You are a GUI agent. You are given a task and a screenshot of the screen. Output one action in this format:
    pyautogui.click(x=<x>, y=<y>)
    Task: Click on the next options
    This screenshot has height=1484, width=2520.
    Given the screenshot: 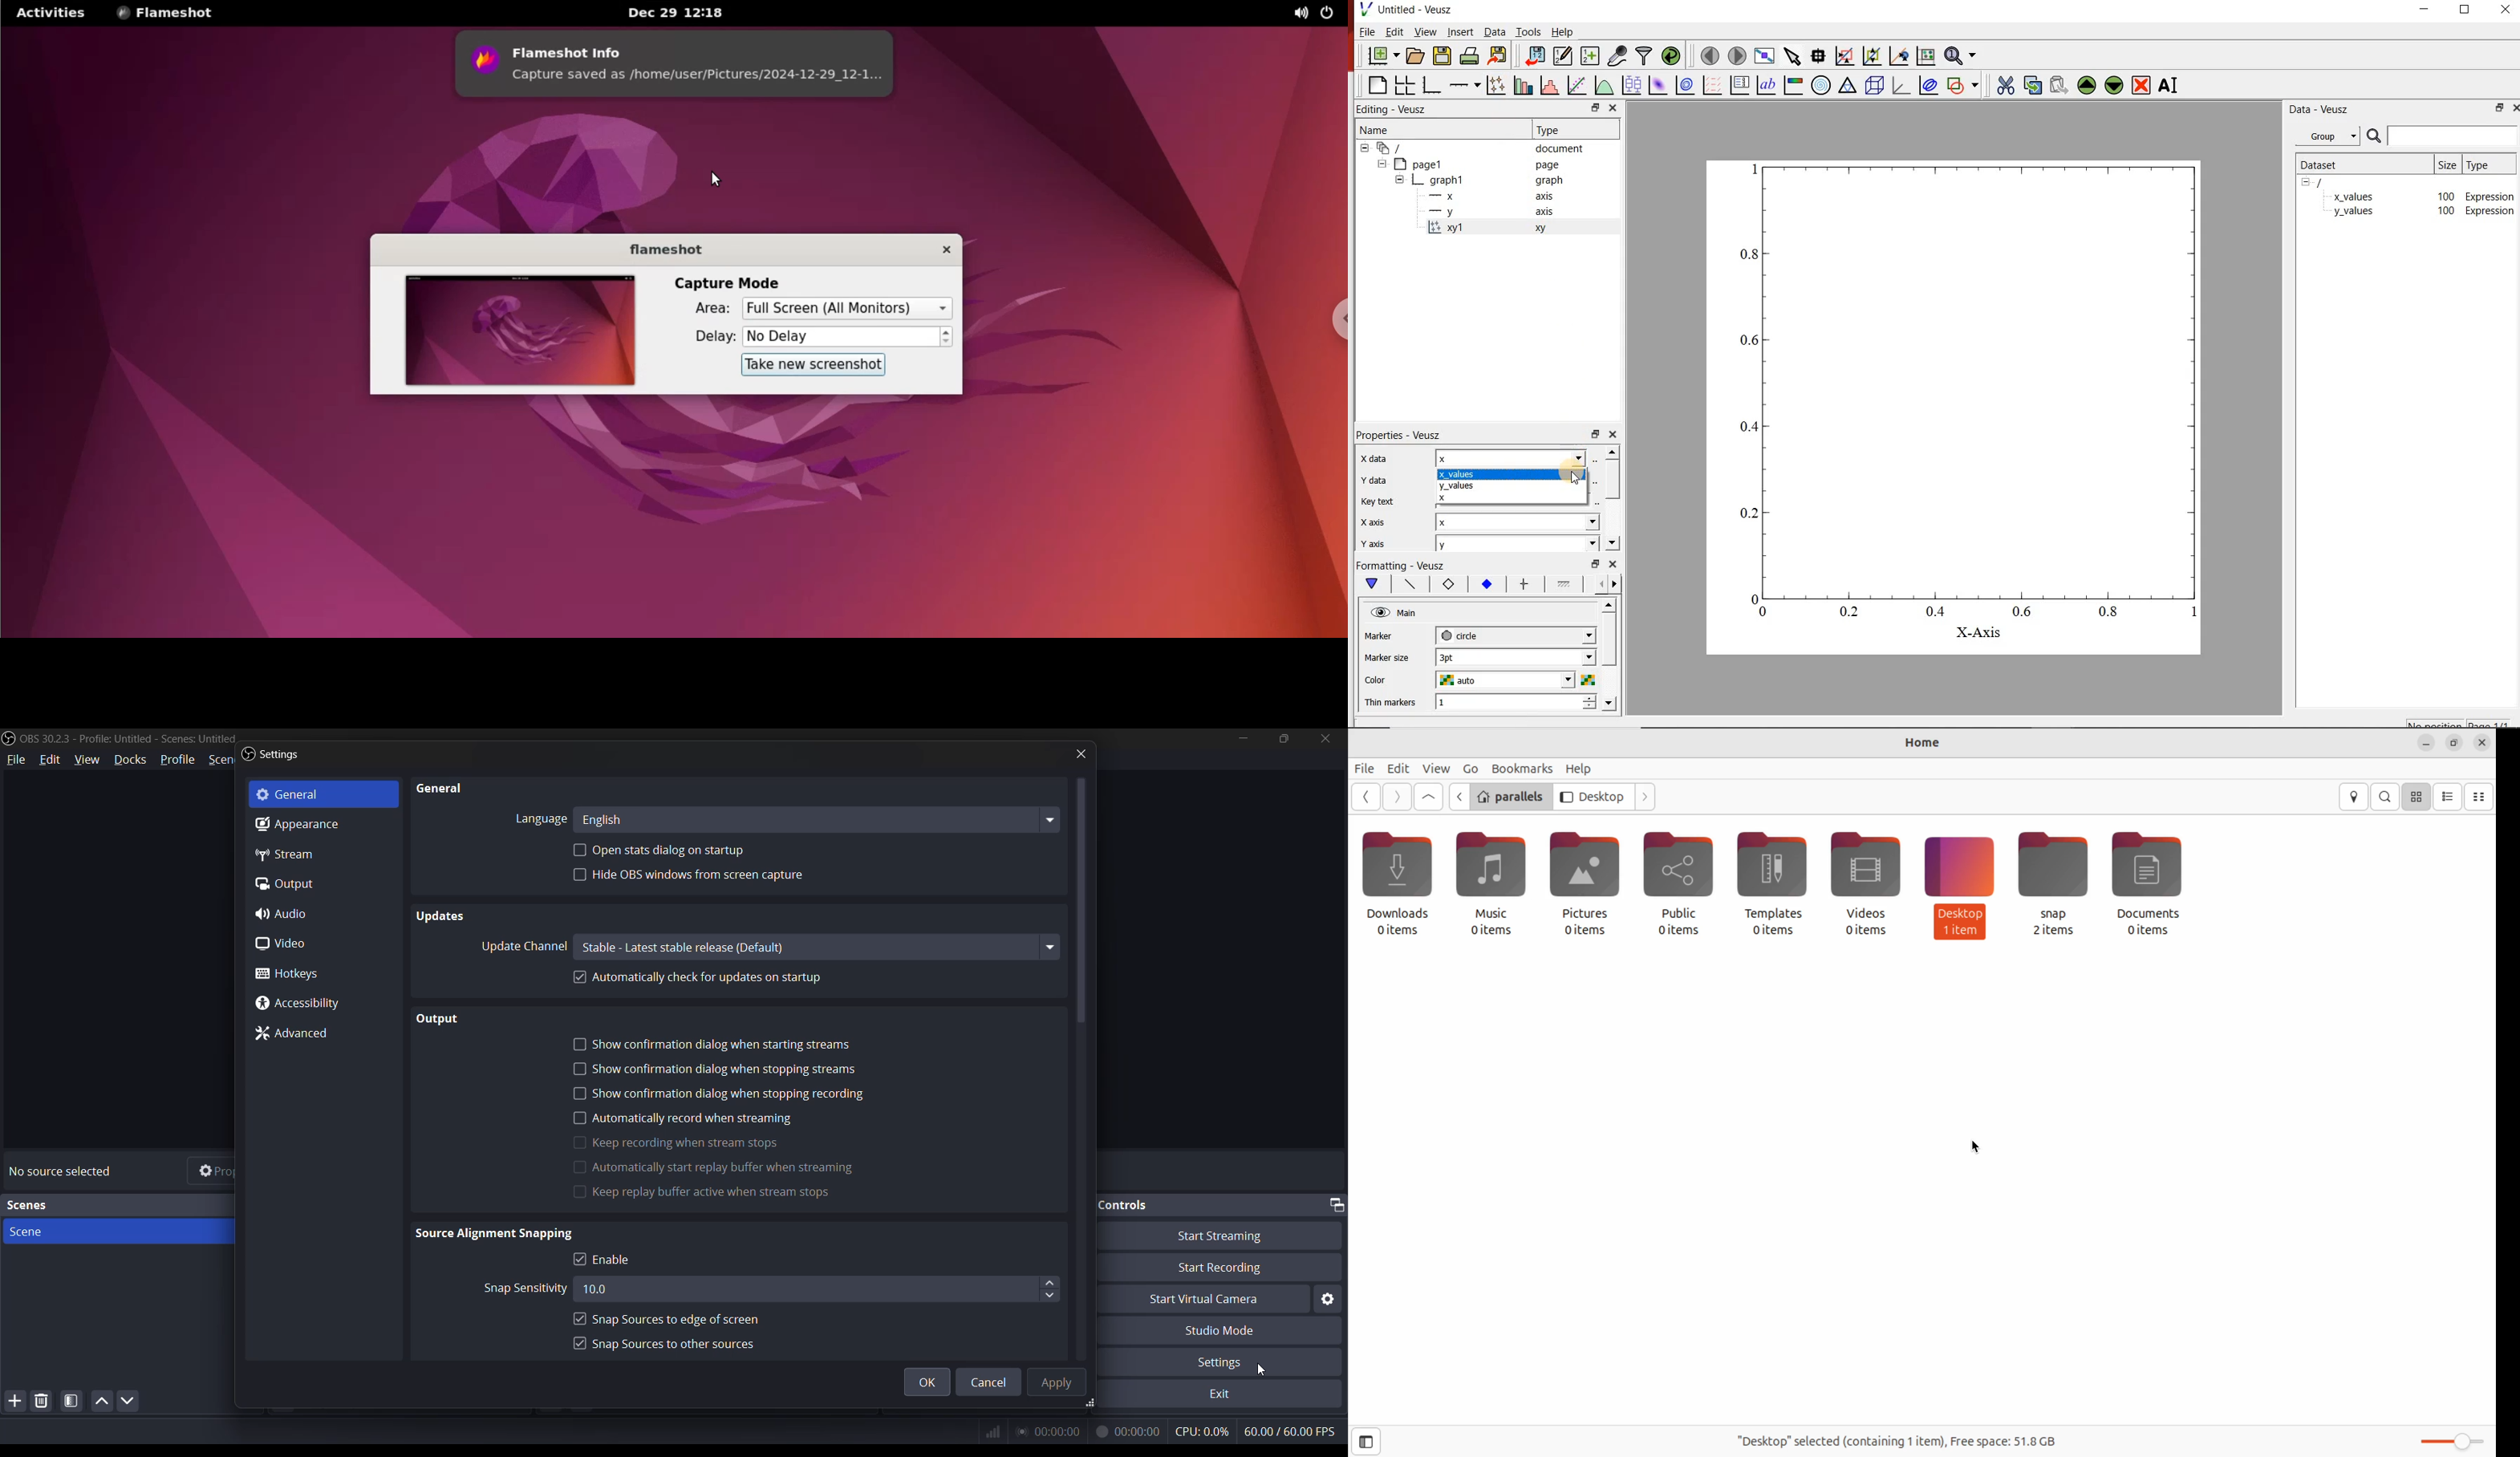 What is the action you would take?
    pyautogui.click(x=1617, y=585)
    